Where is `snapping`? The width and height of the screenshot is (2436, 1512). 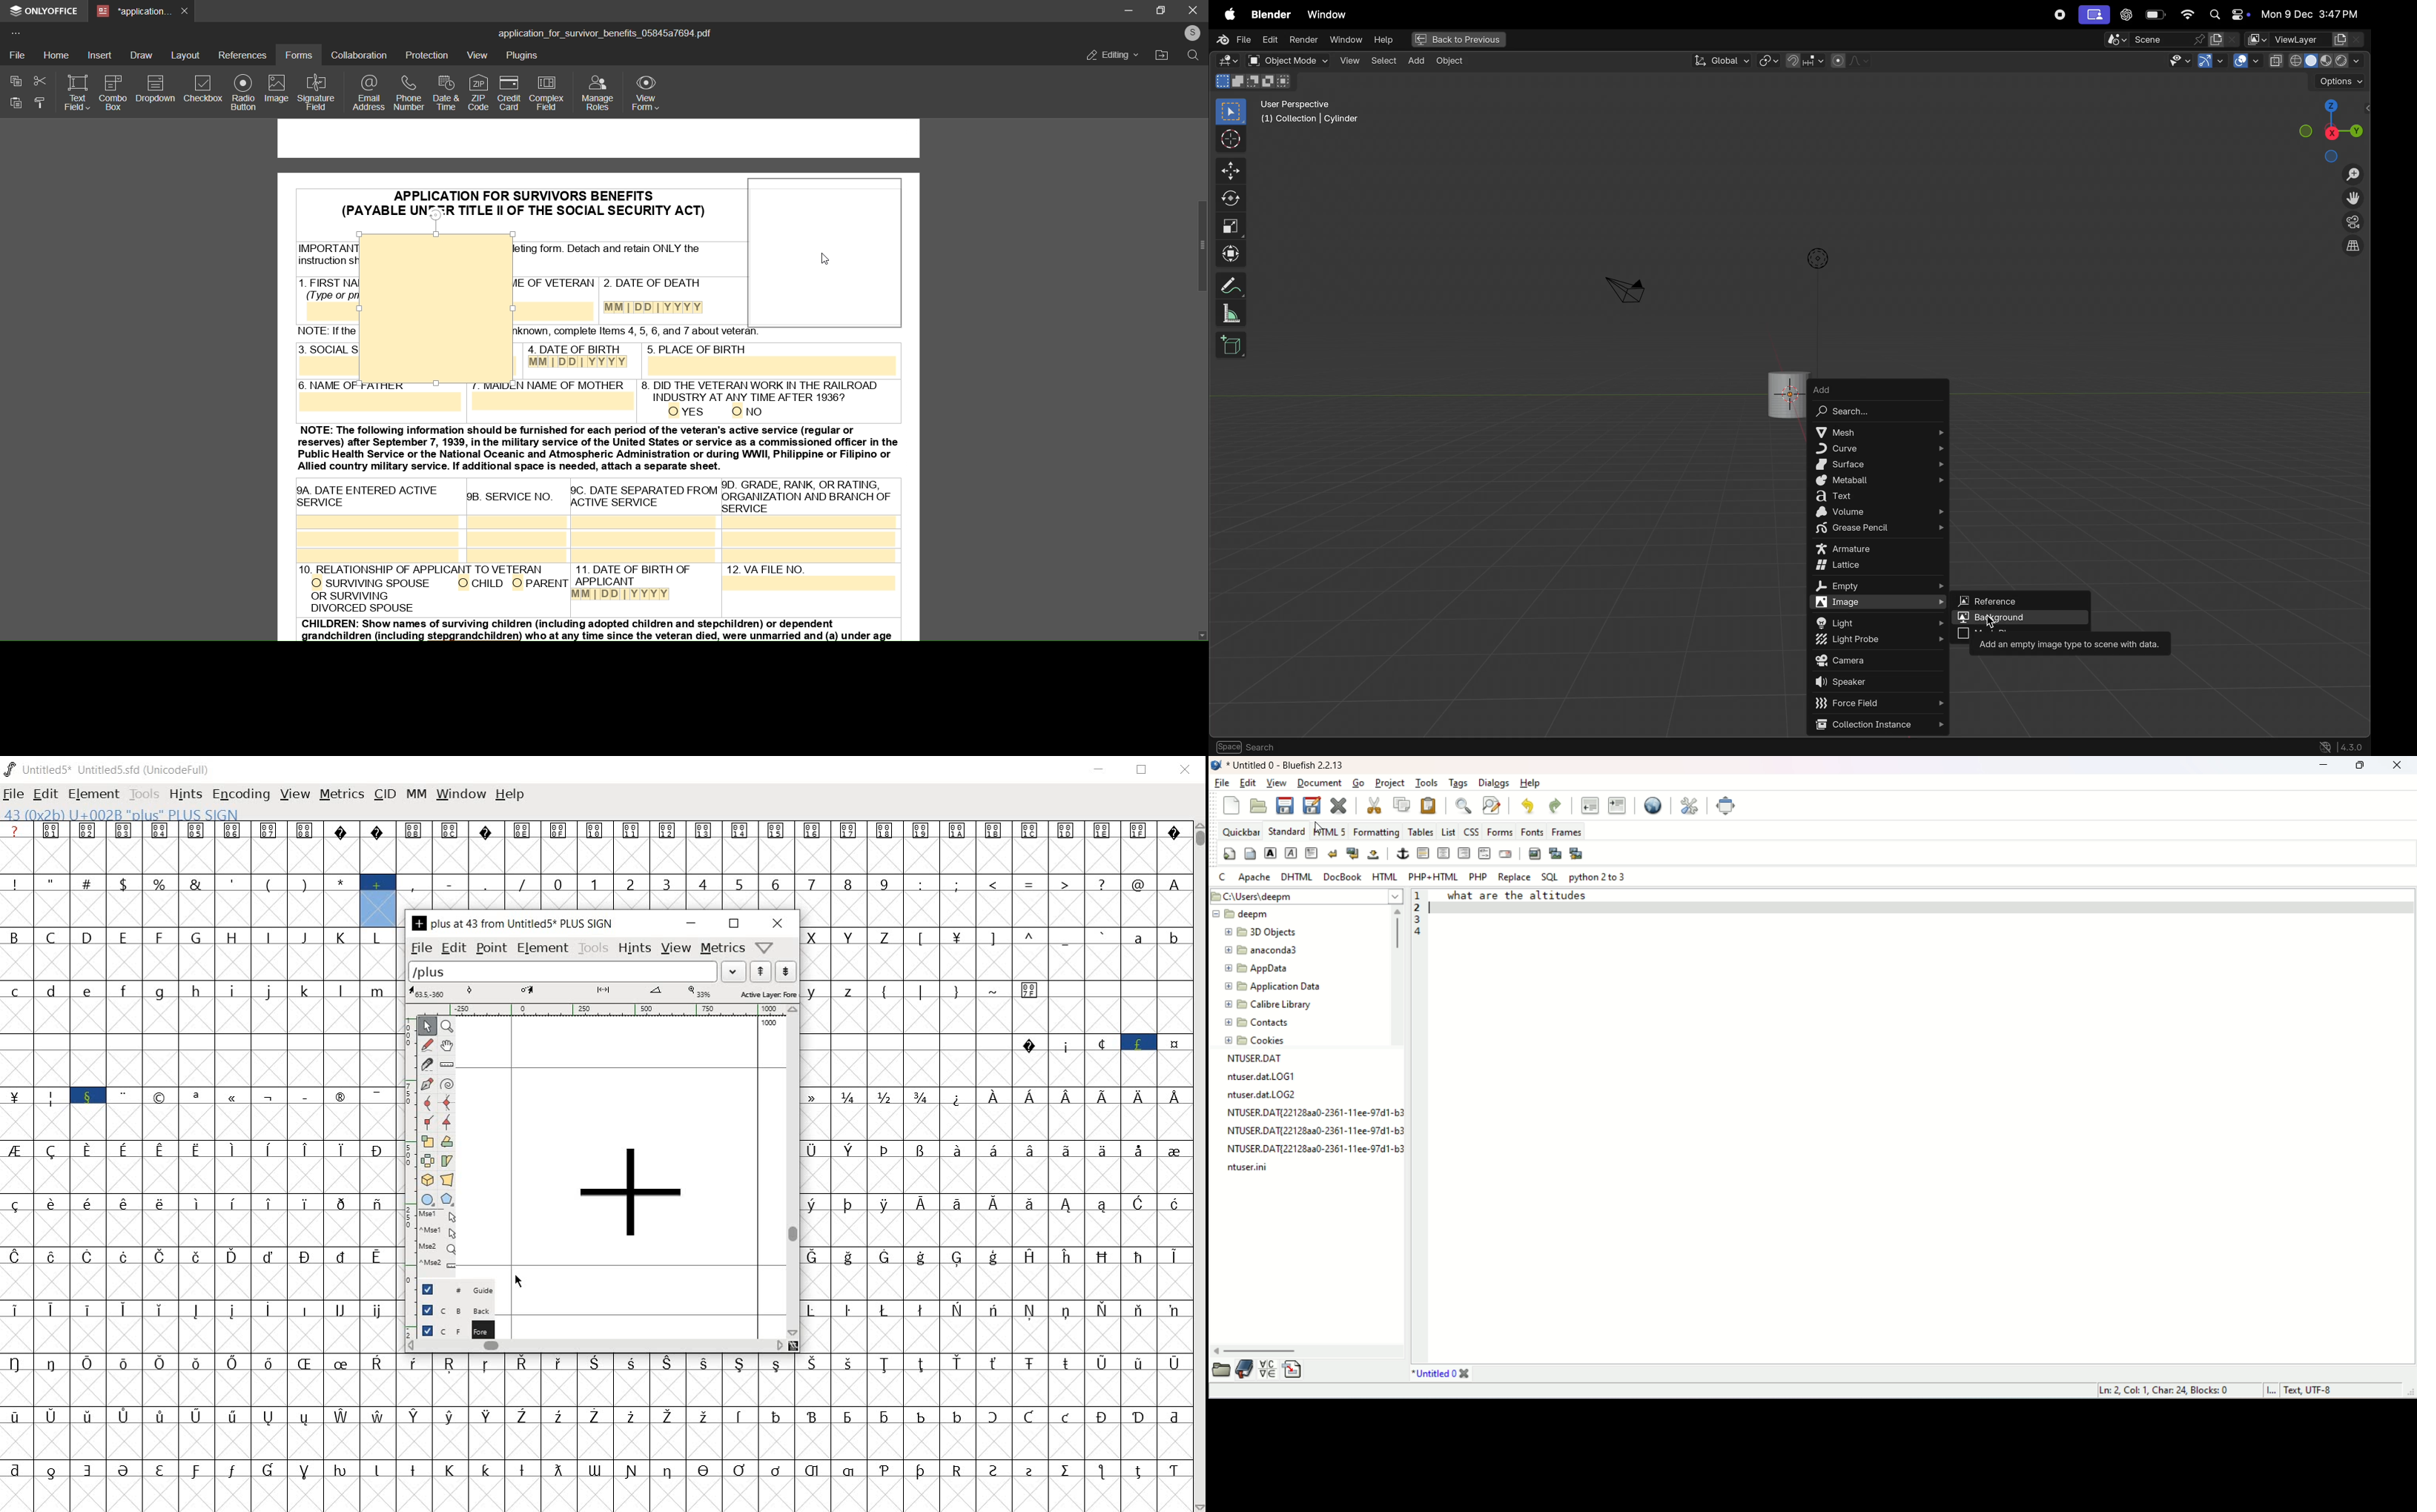 snapping is located at coordinates (1804, 60).